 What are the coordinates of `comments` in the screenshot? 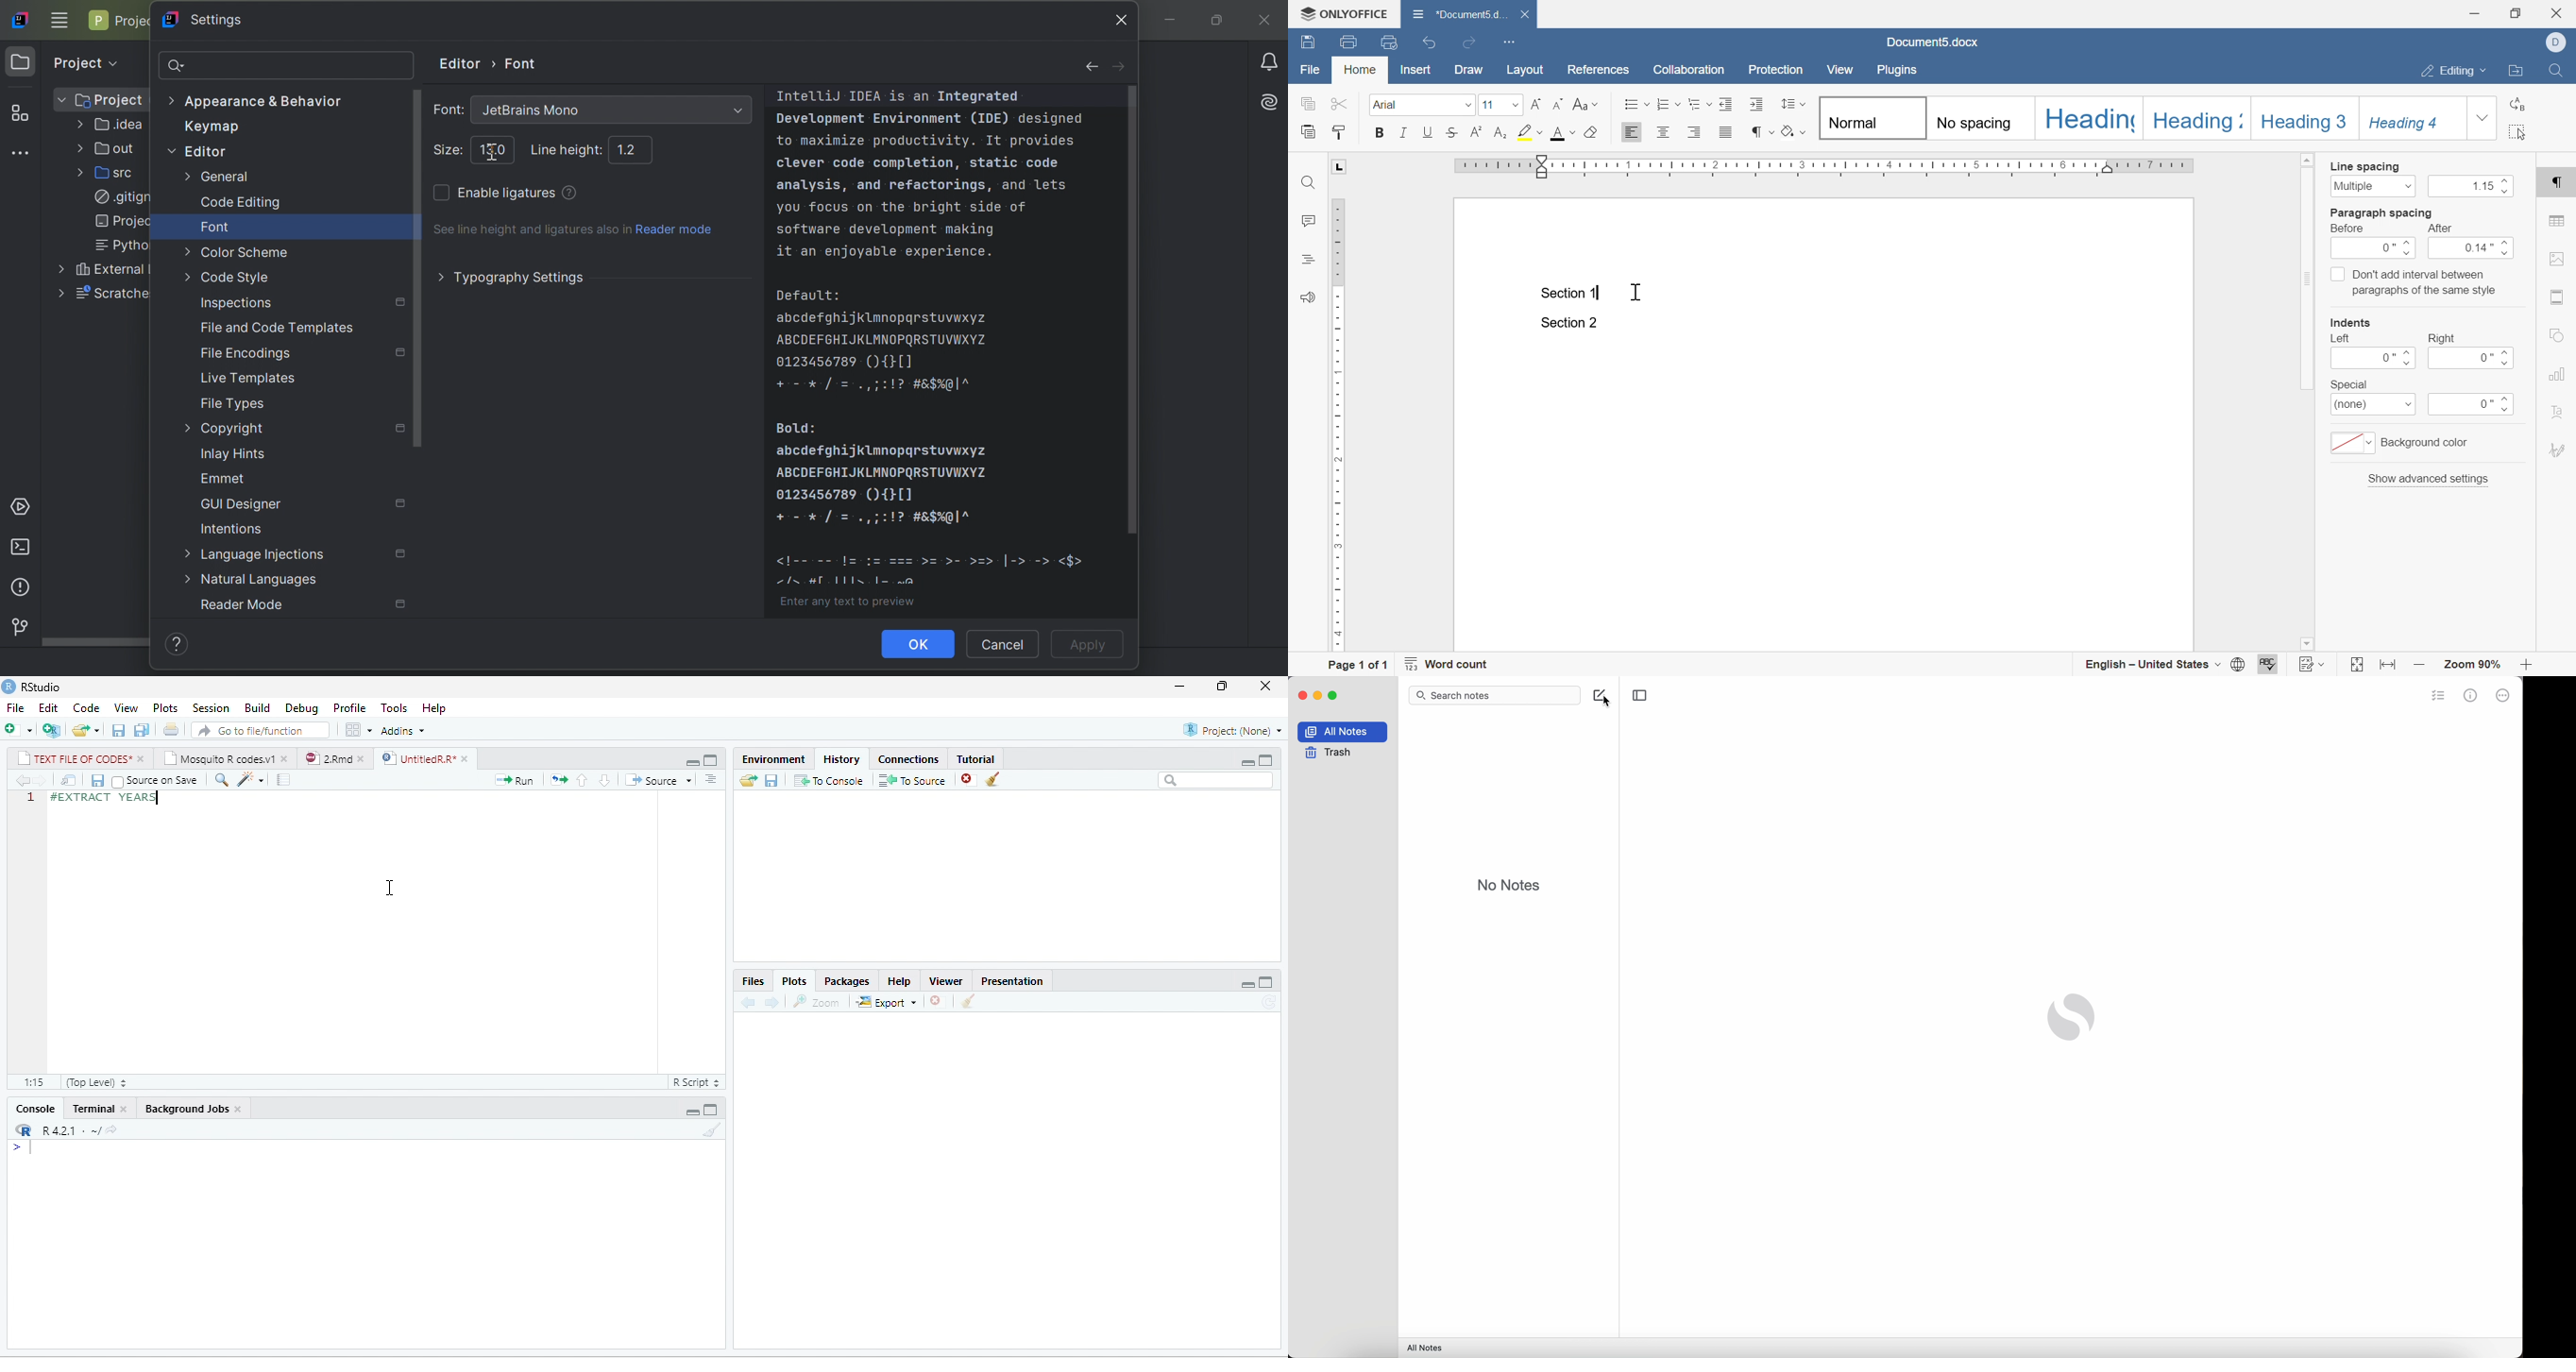 It's located at (1308, 221).